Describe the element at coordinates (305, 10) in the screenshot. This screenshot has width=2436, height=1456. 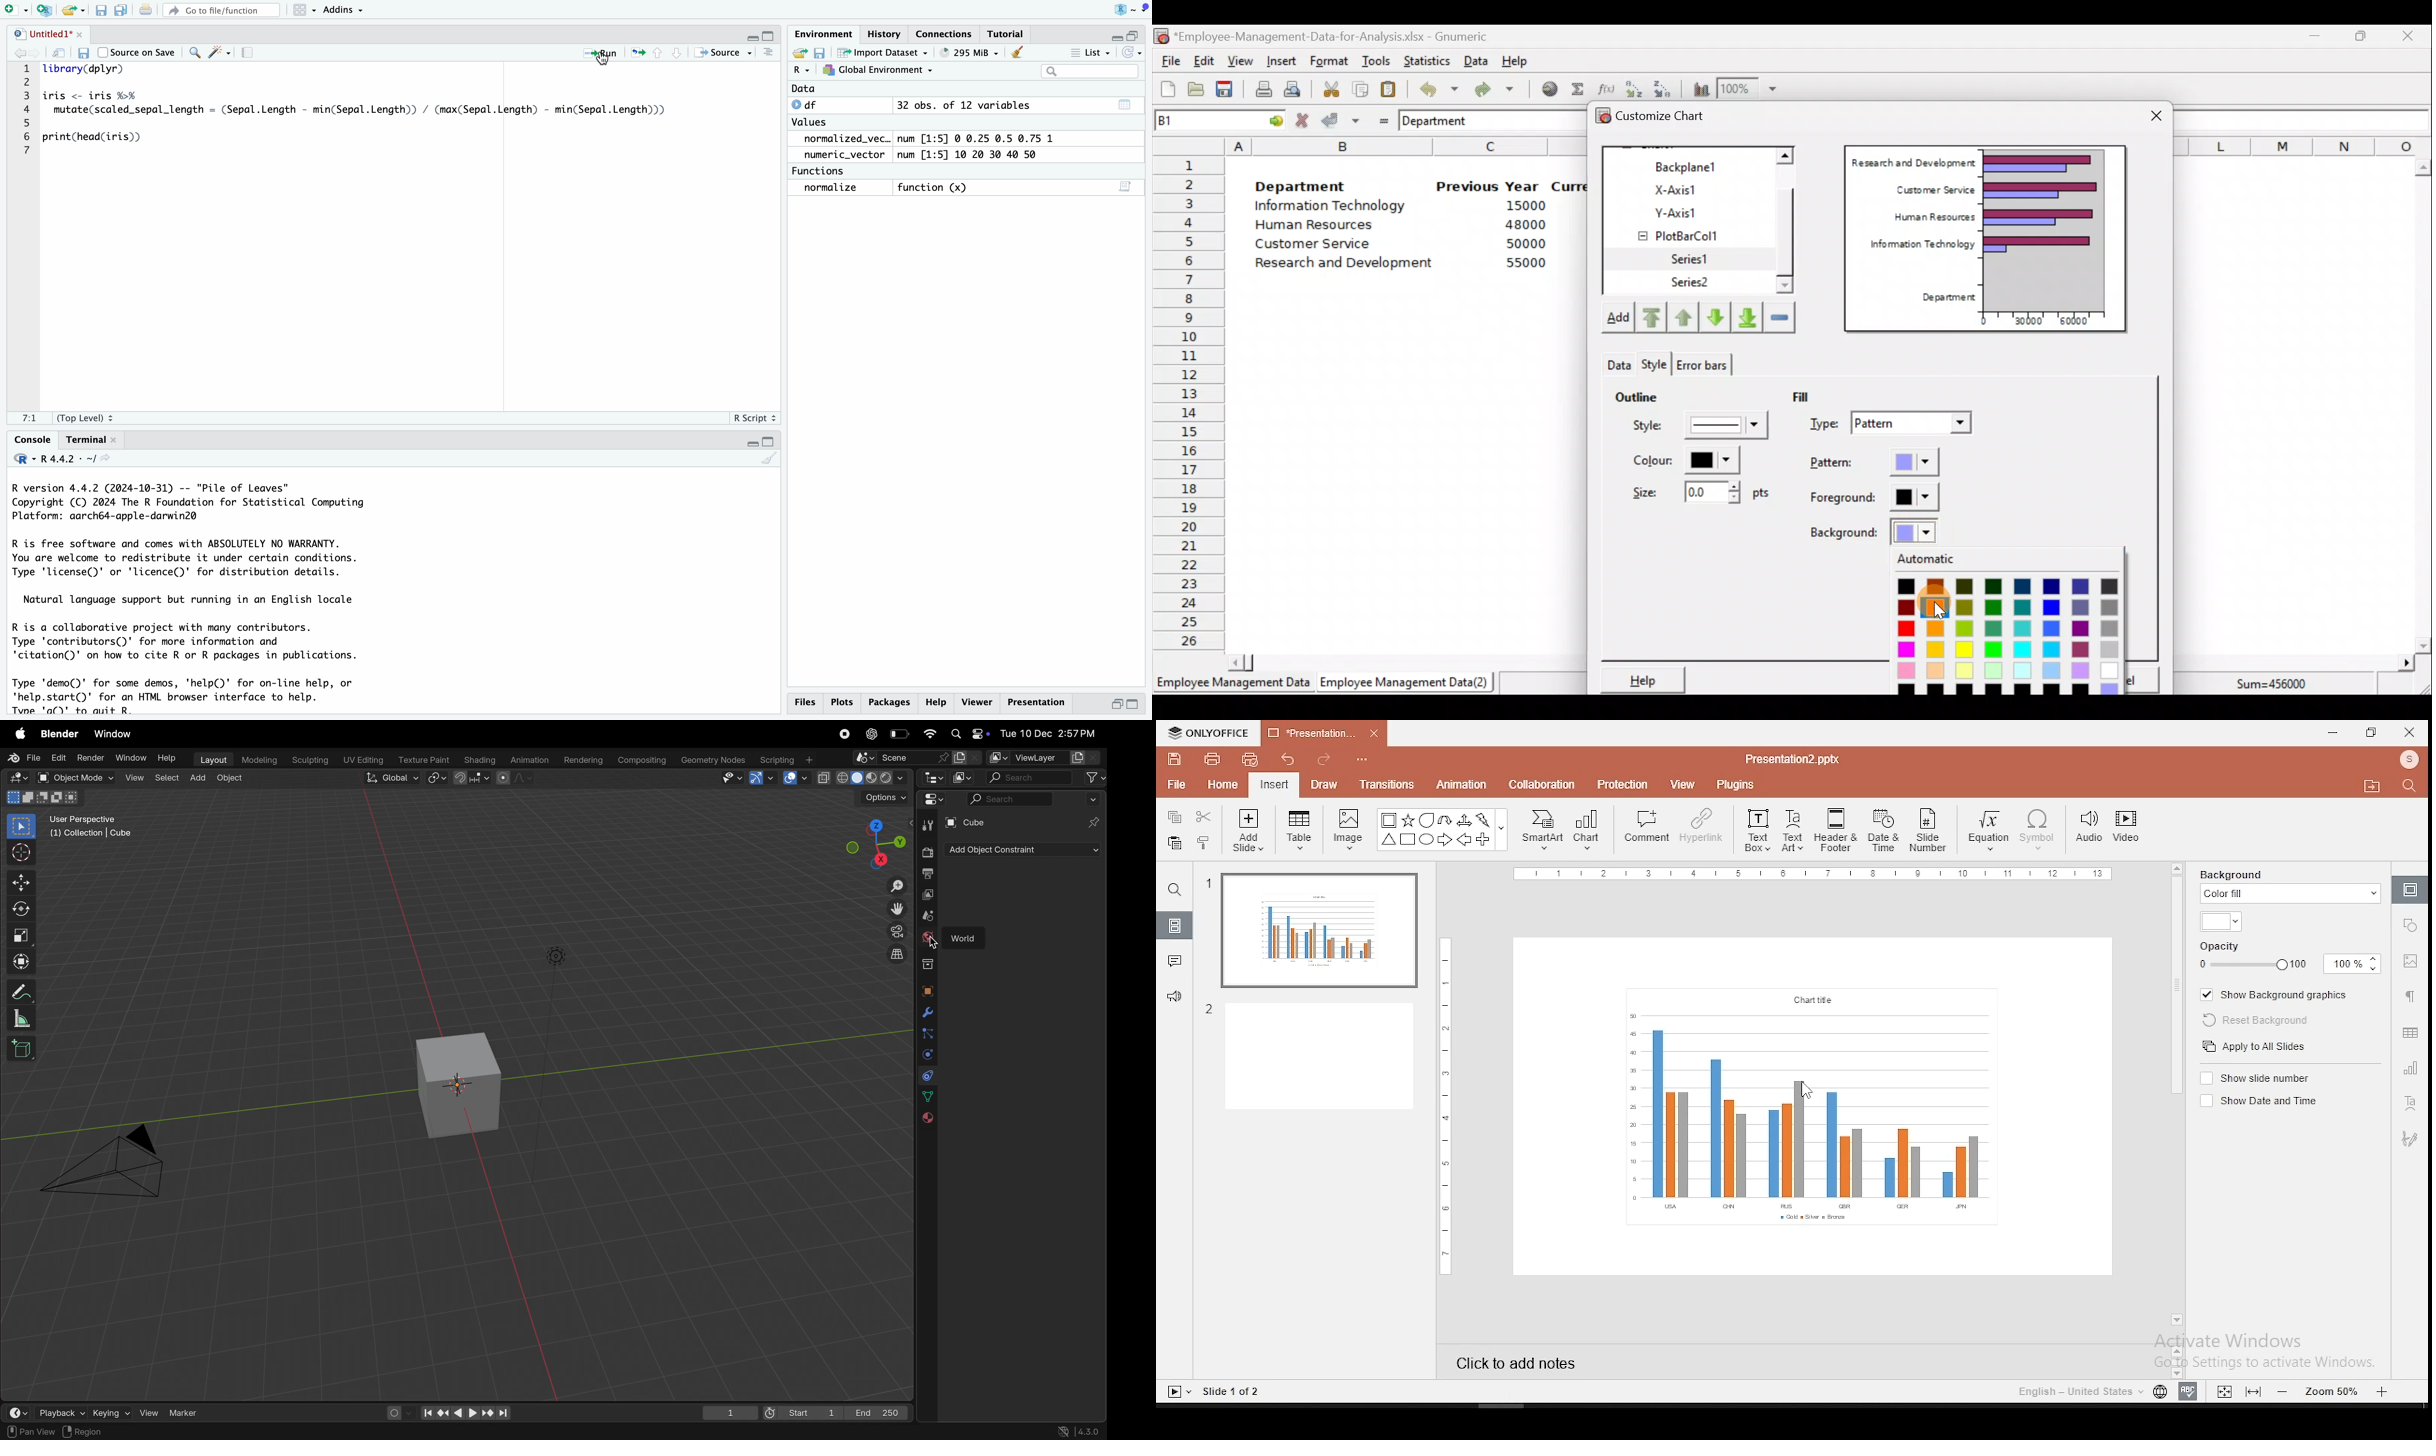
I see `Menu` at that location.